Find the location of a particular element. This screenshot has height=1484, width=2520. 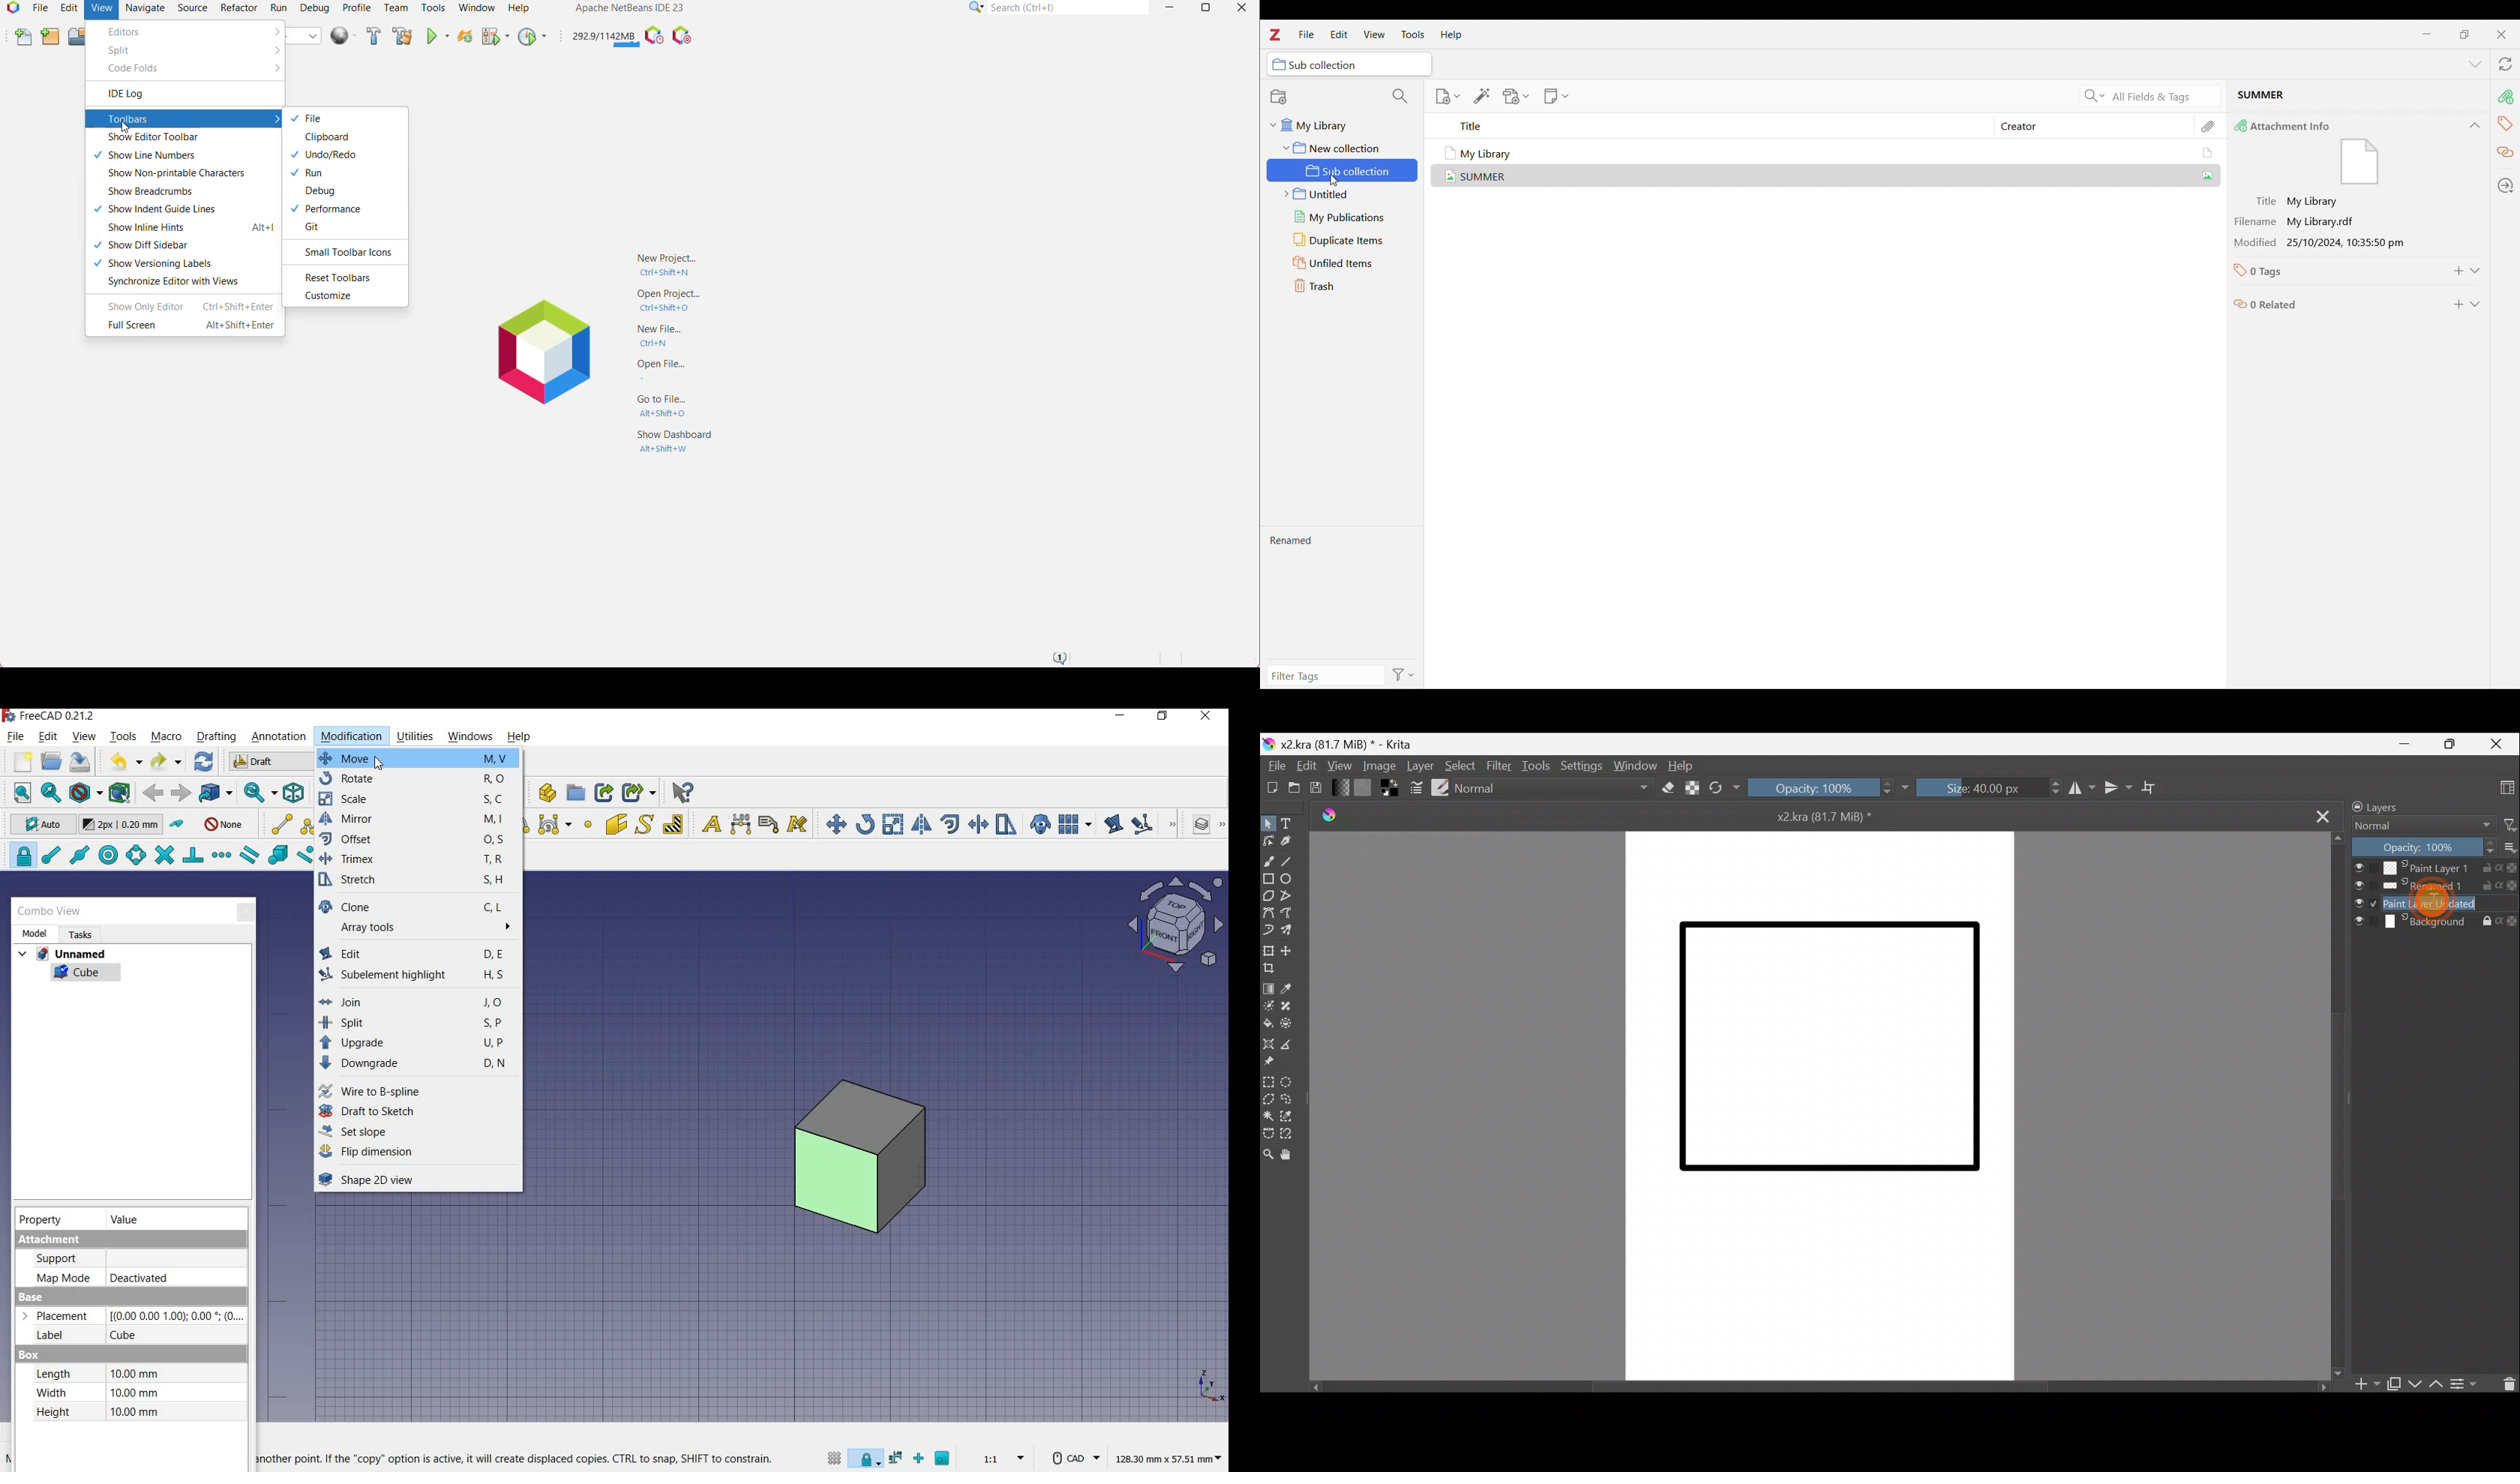

Text tool is located at coordinates (1290, 823).